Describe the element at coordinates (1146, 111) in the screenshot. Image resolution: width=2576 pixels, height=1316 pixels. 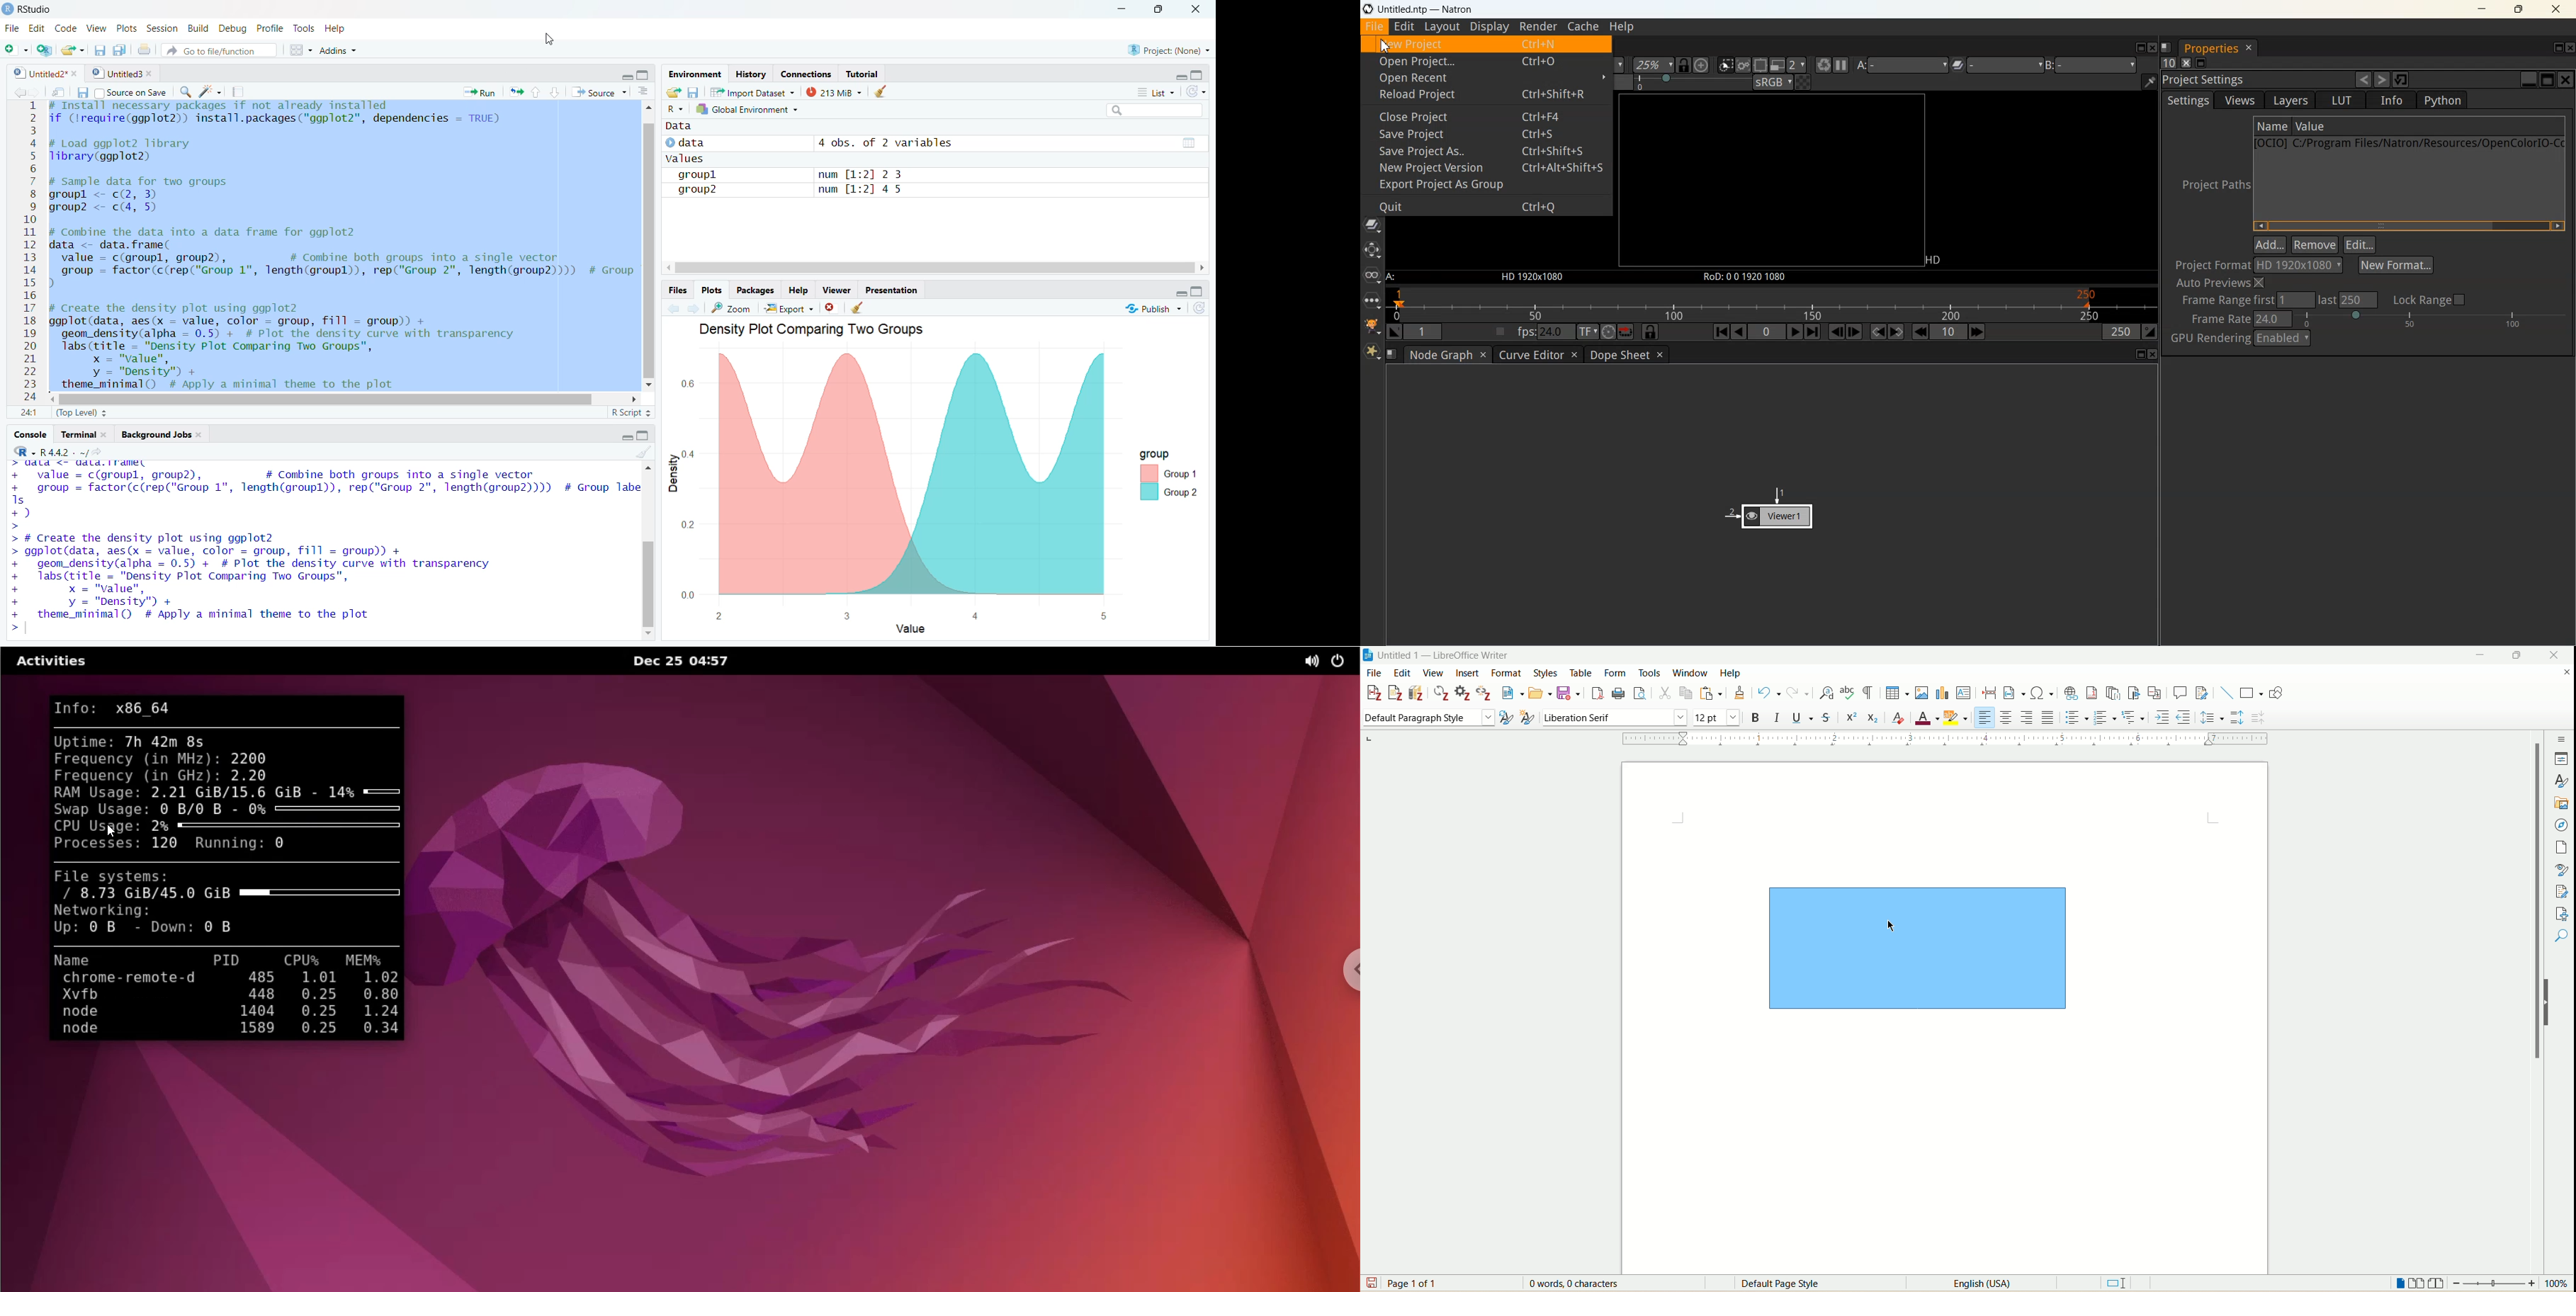
I see `Search bar` at that location.